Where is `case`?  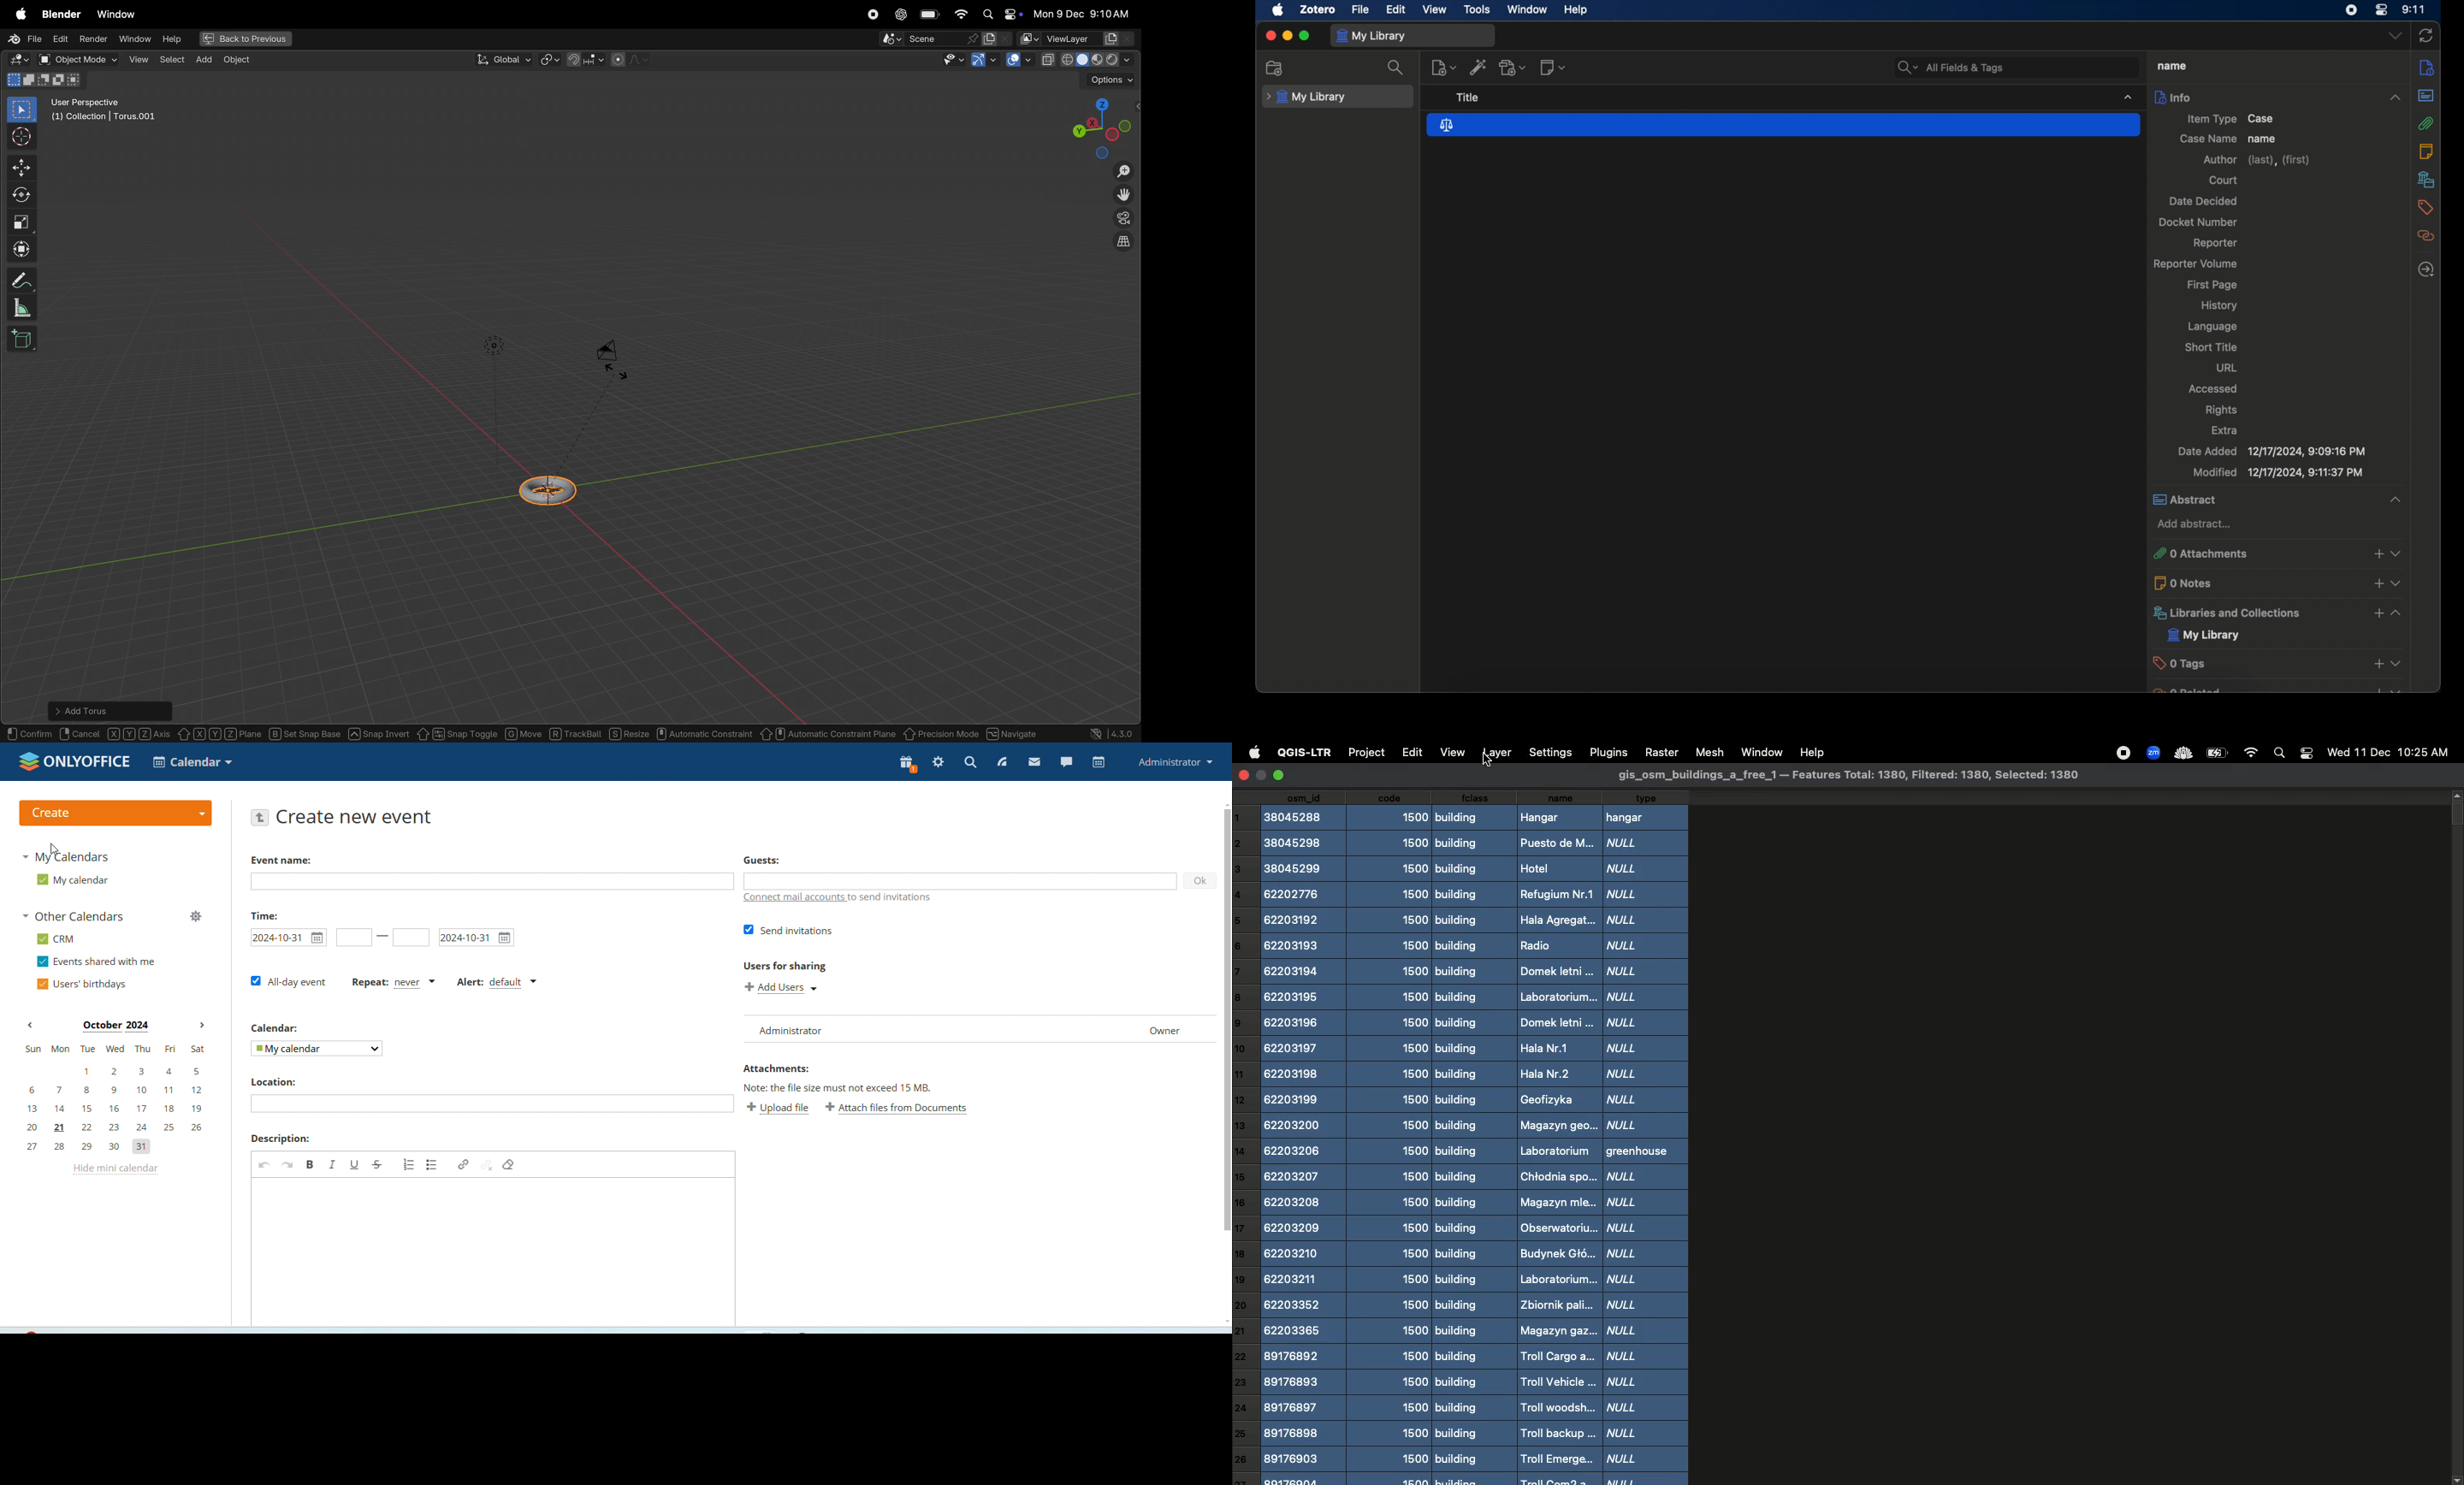 case is located at coordinates (1448, 124).